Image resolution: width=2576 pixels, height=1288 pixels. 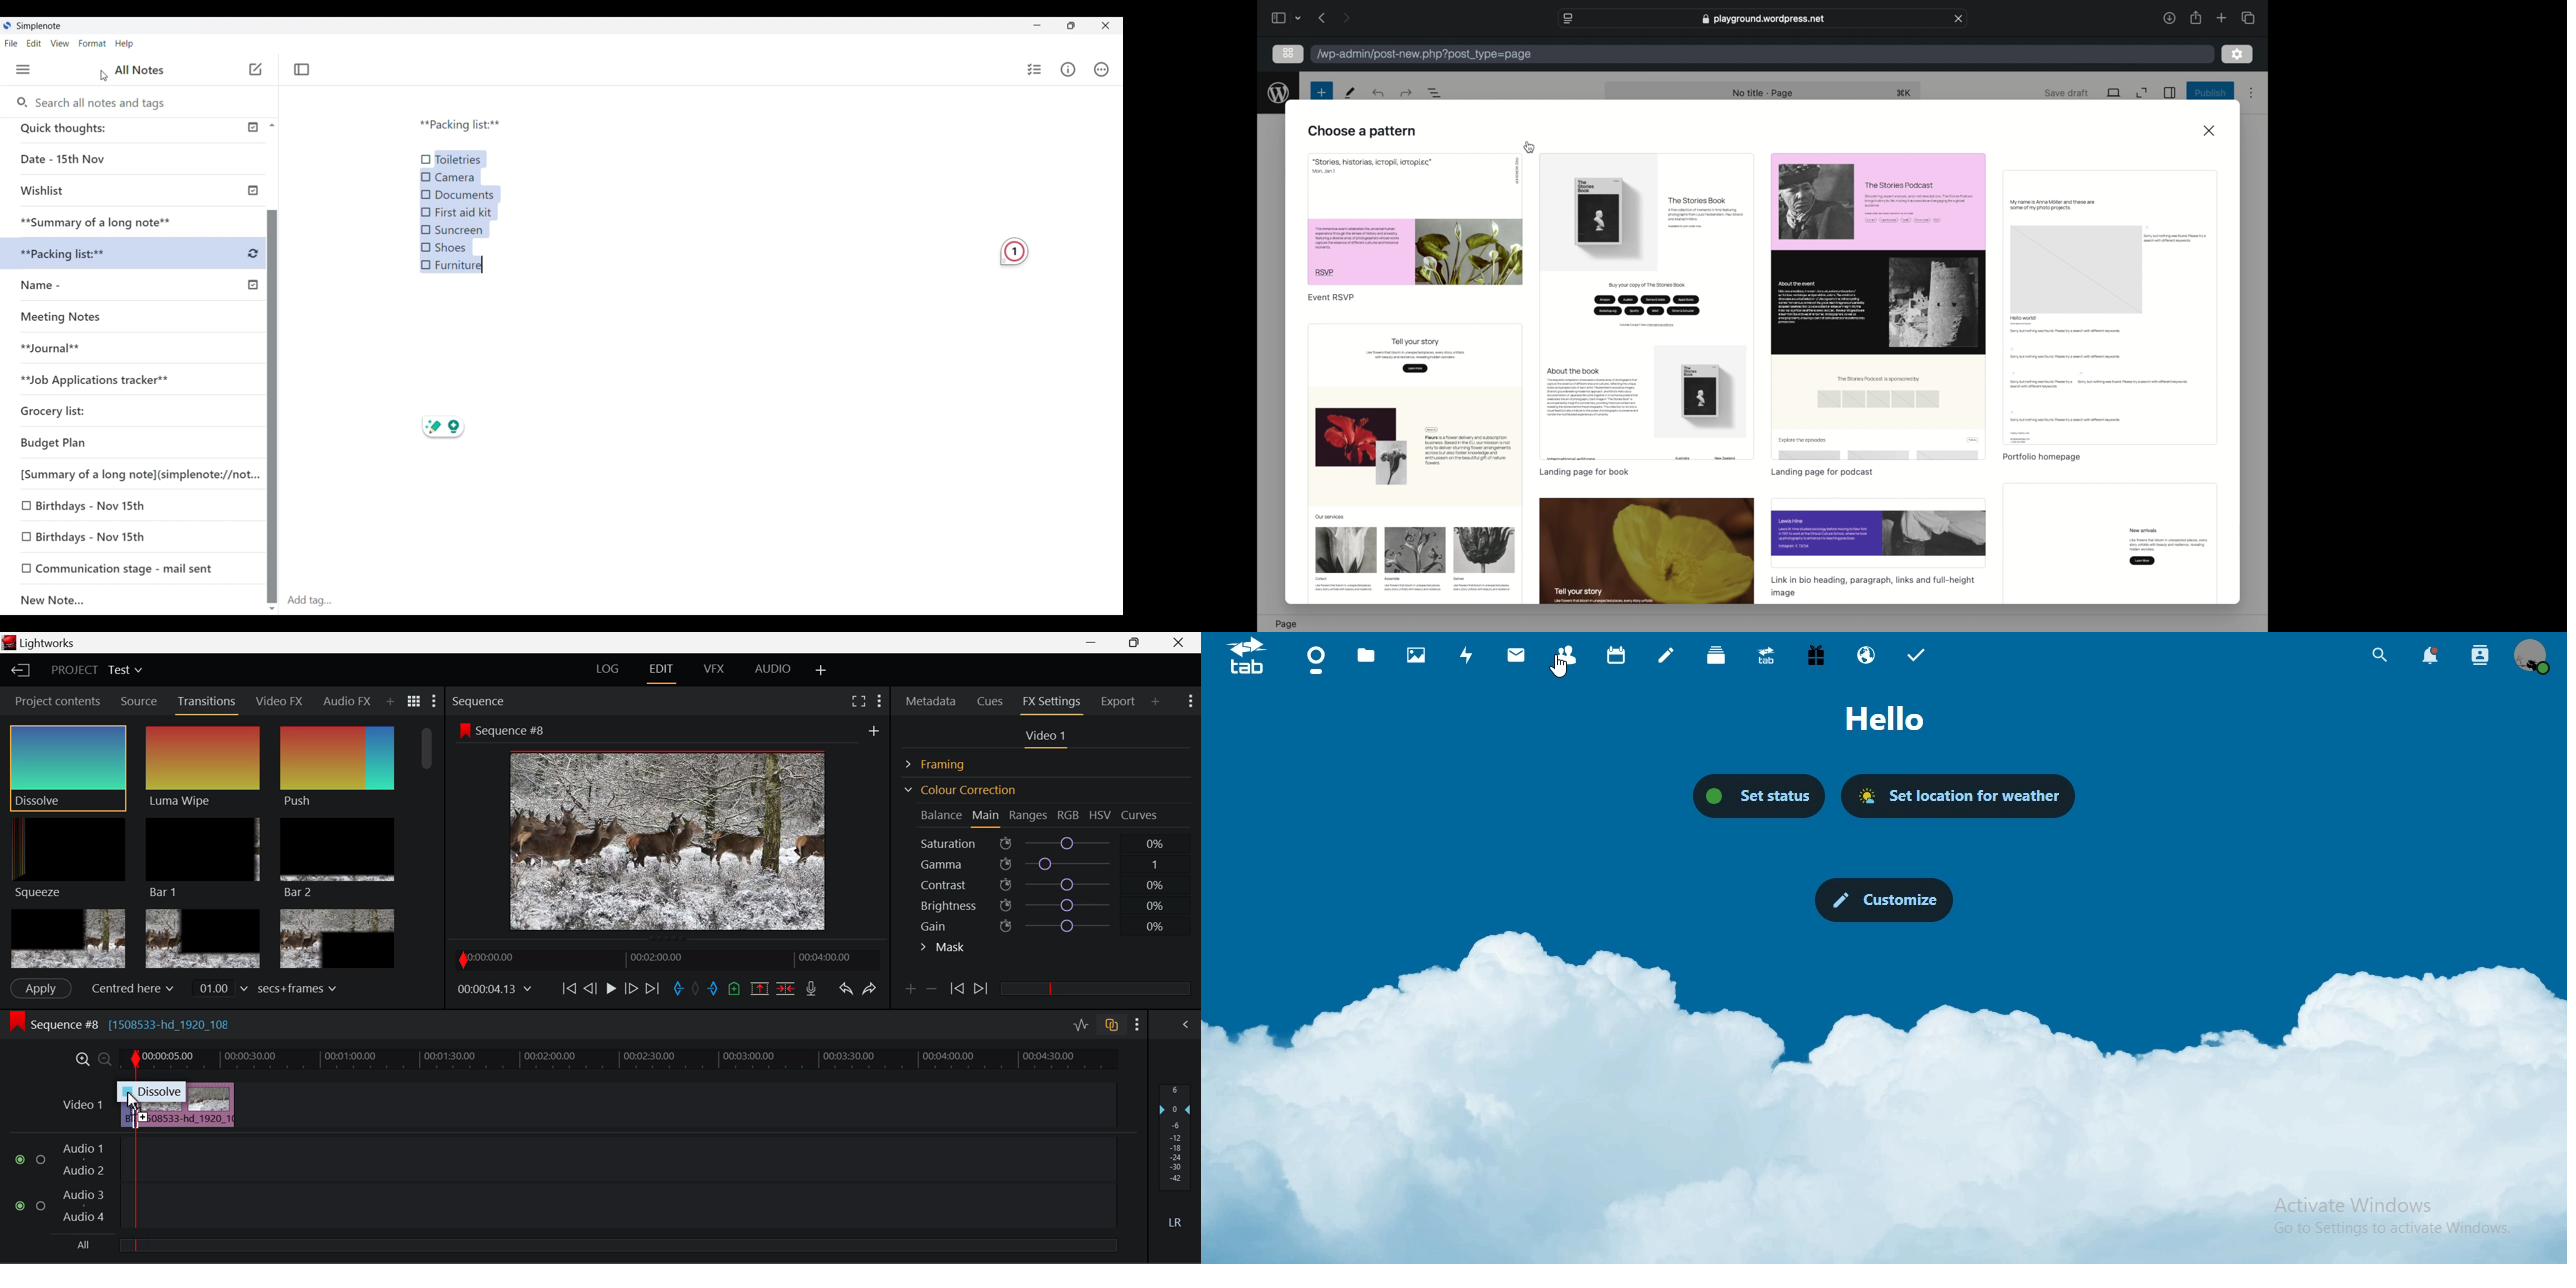 I want to click on search contact, so click(x=2481, y=656).